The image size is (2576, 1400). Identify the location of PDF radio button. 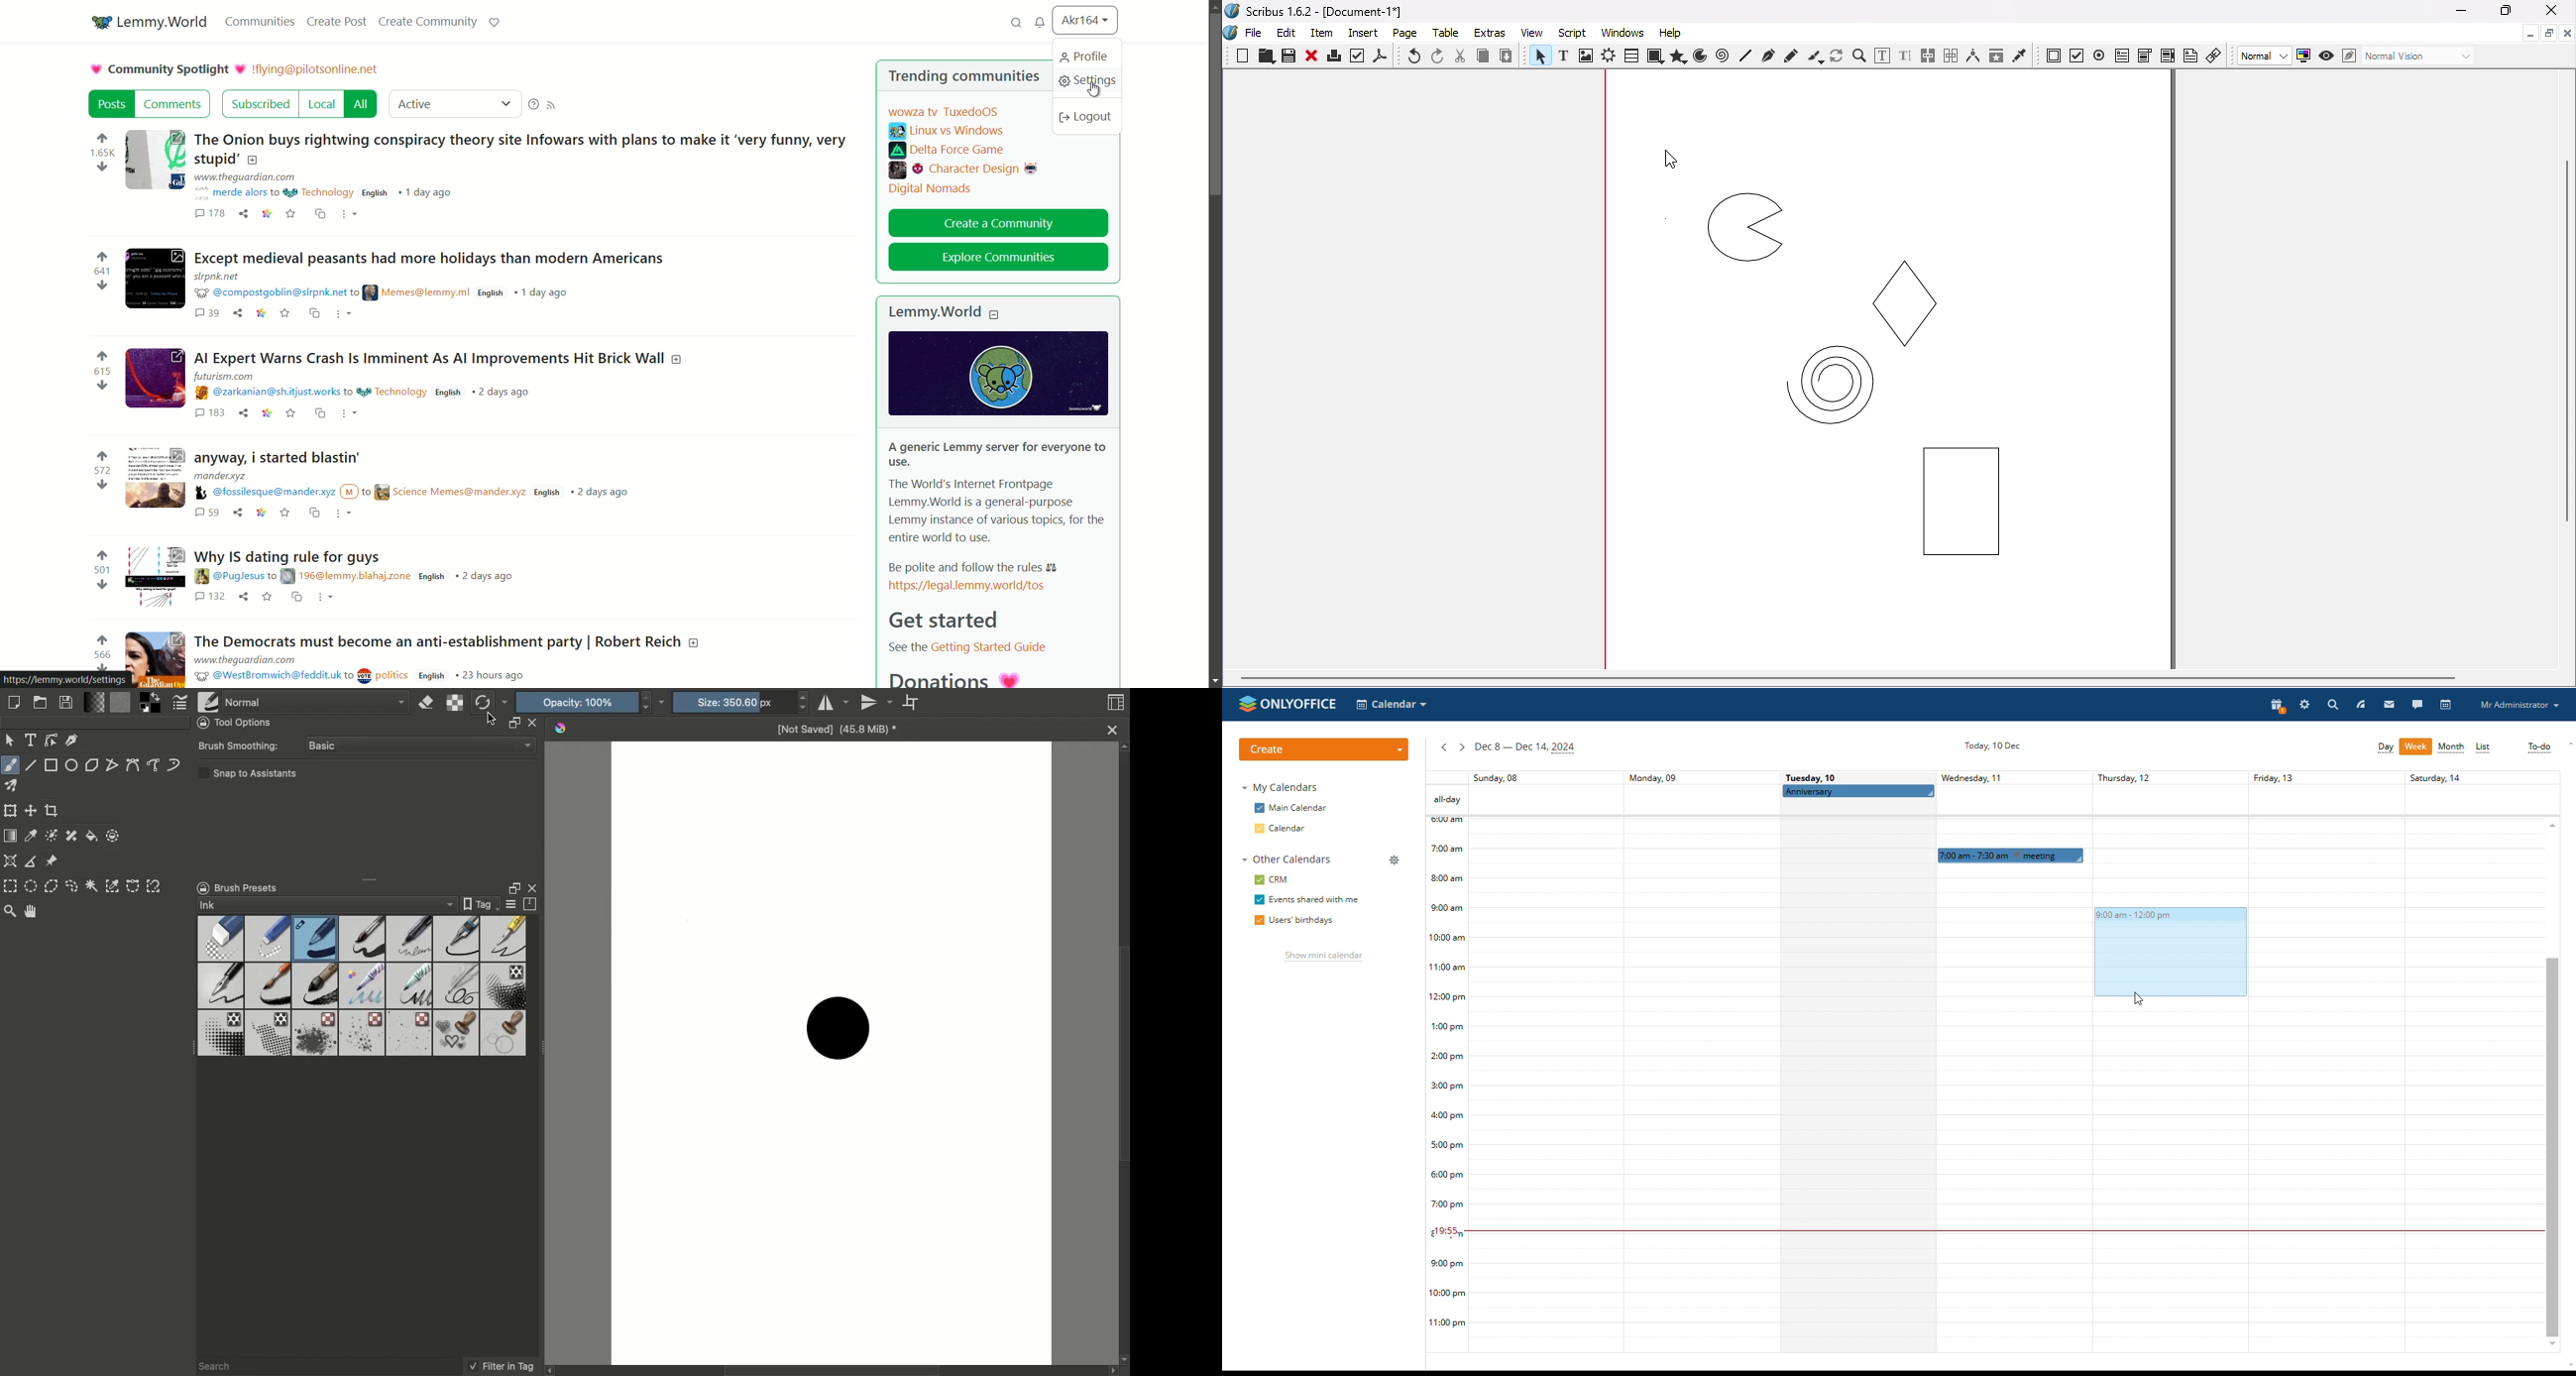
(2099, 55).